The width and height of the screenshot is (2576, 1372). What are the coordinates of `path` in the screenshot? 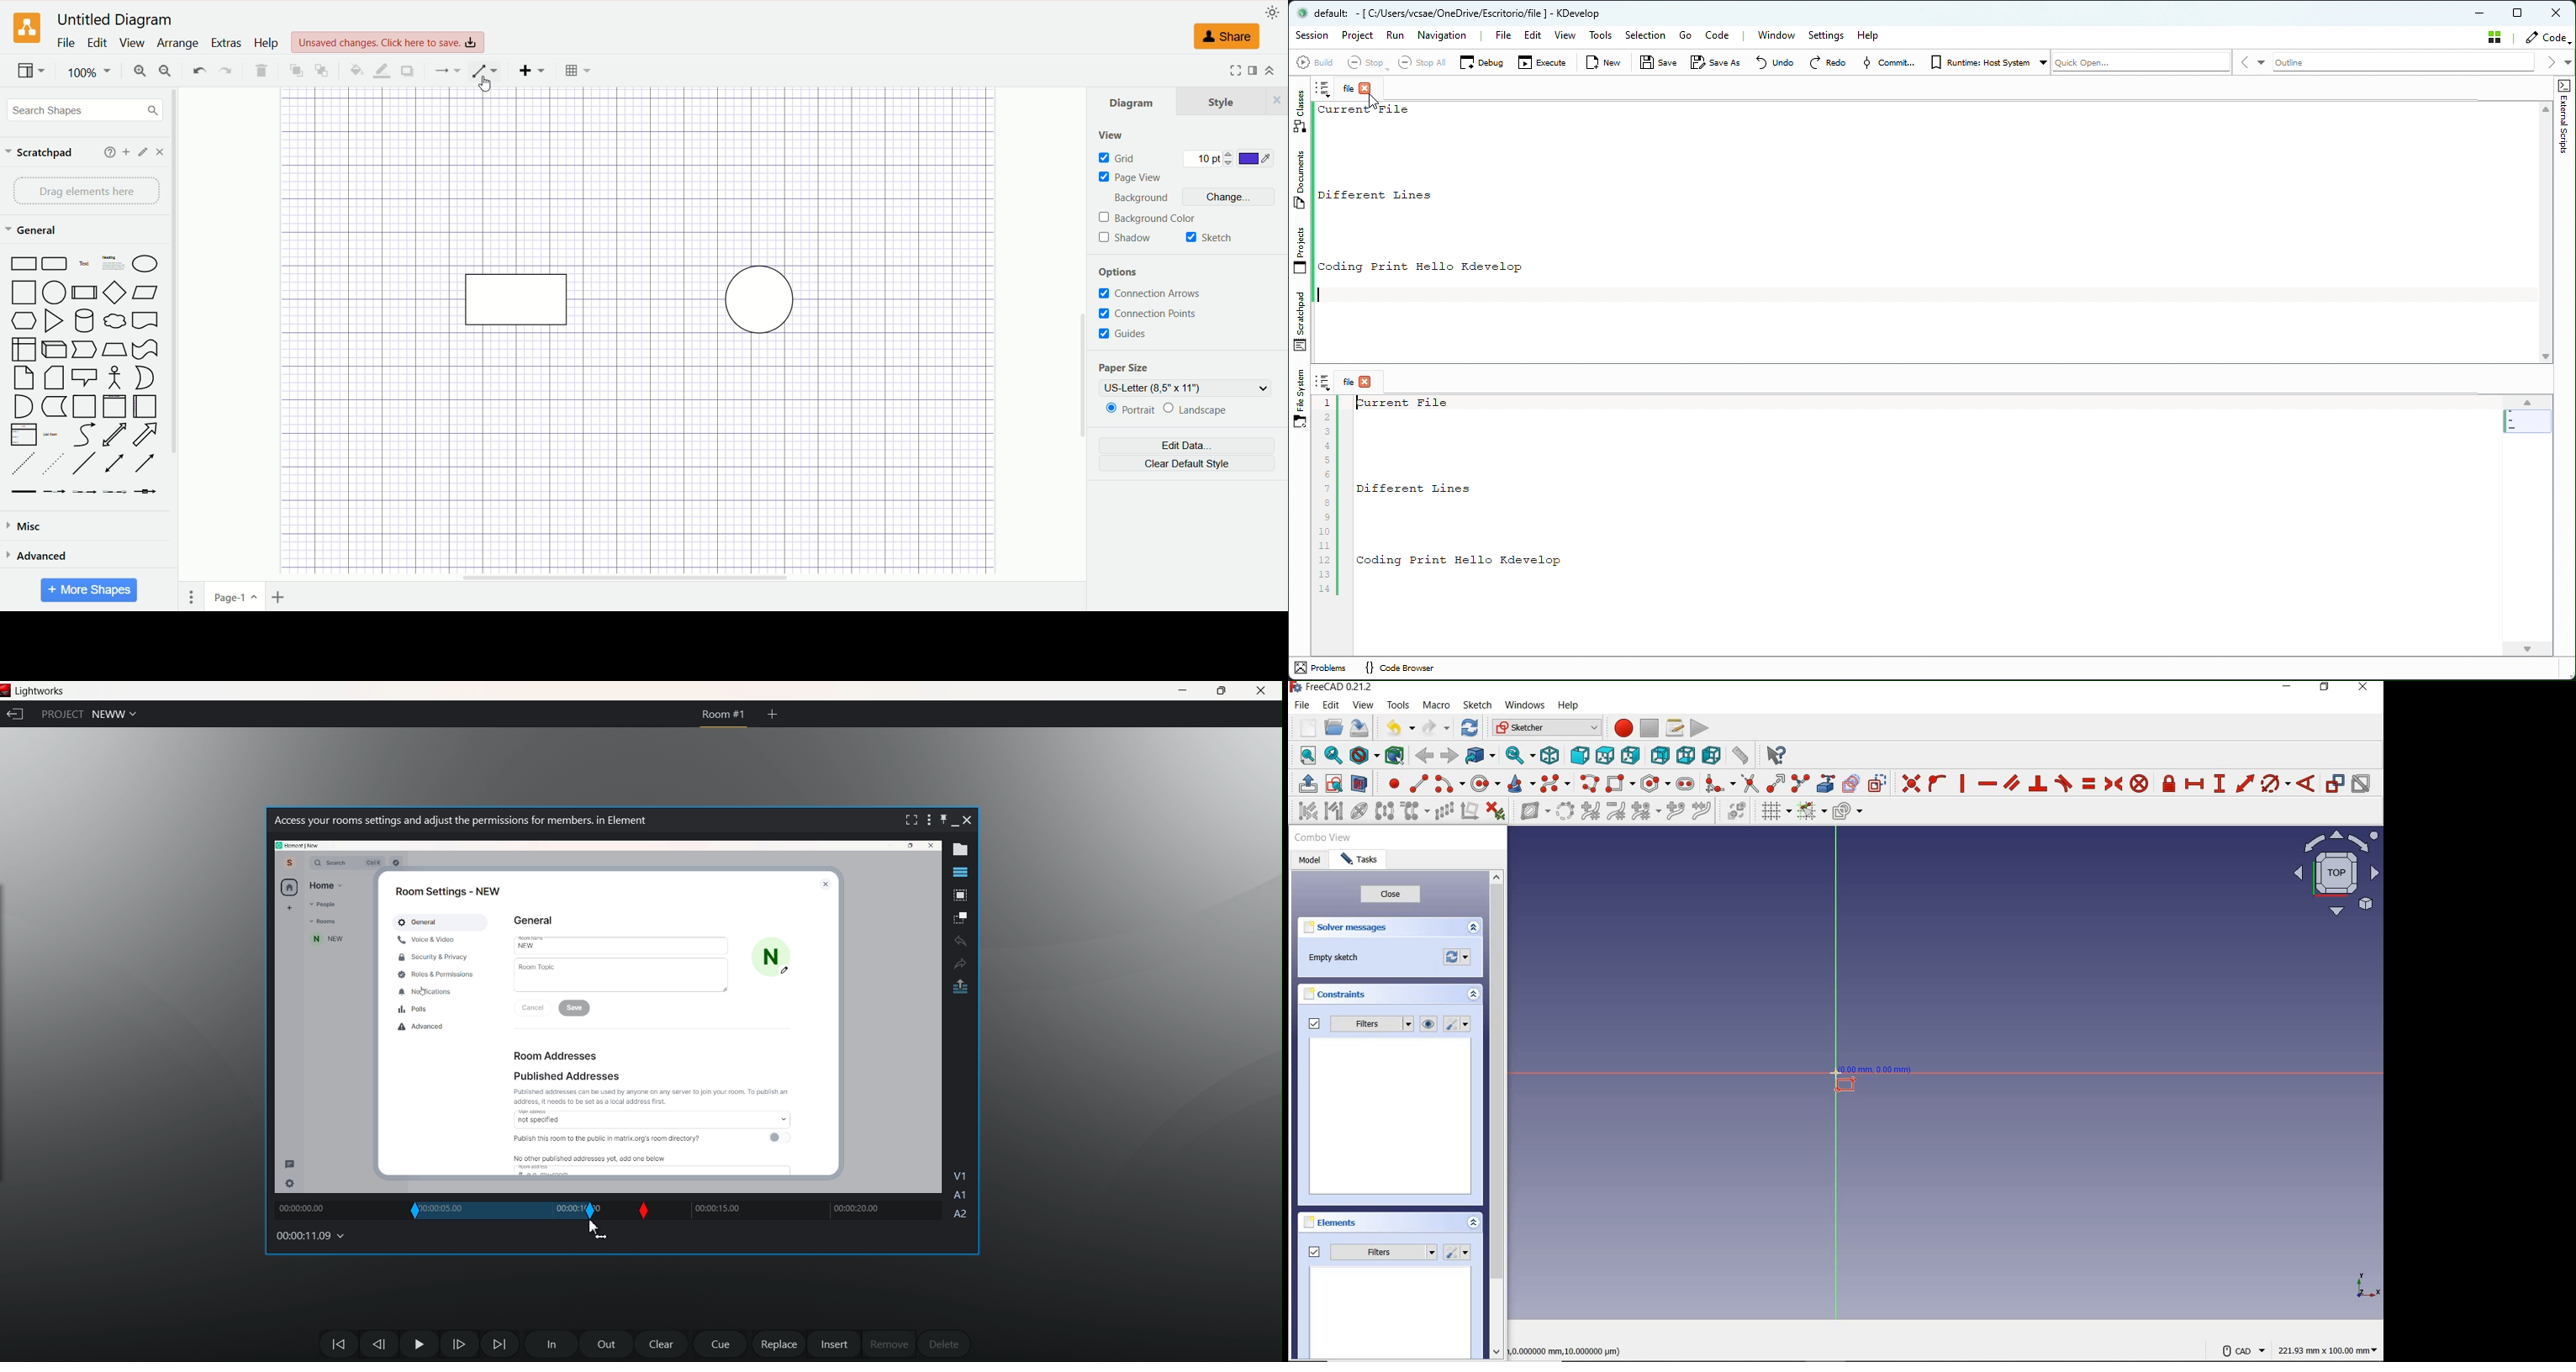 It's located at (298, 845).